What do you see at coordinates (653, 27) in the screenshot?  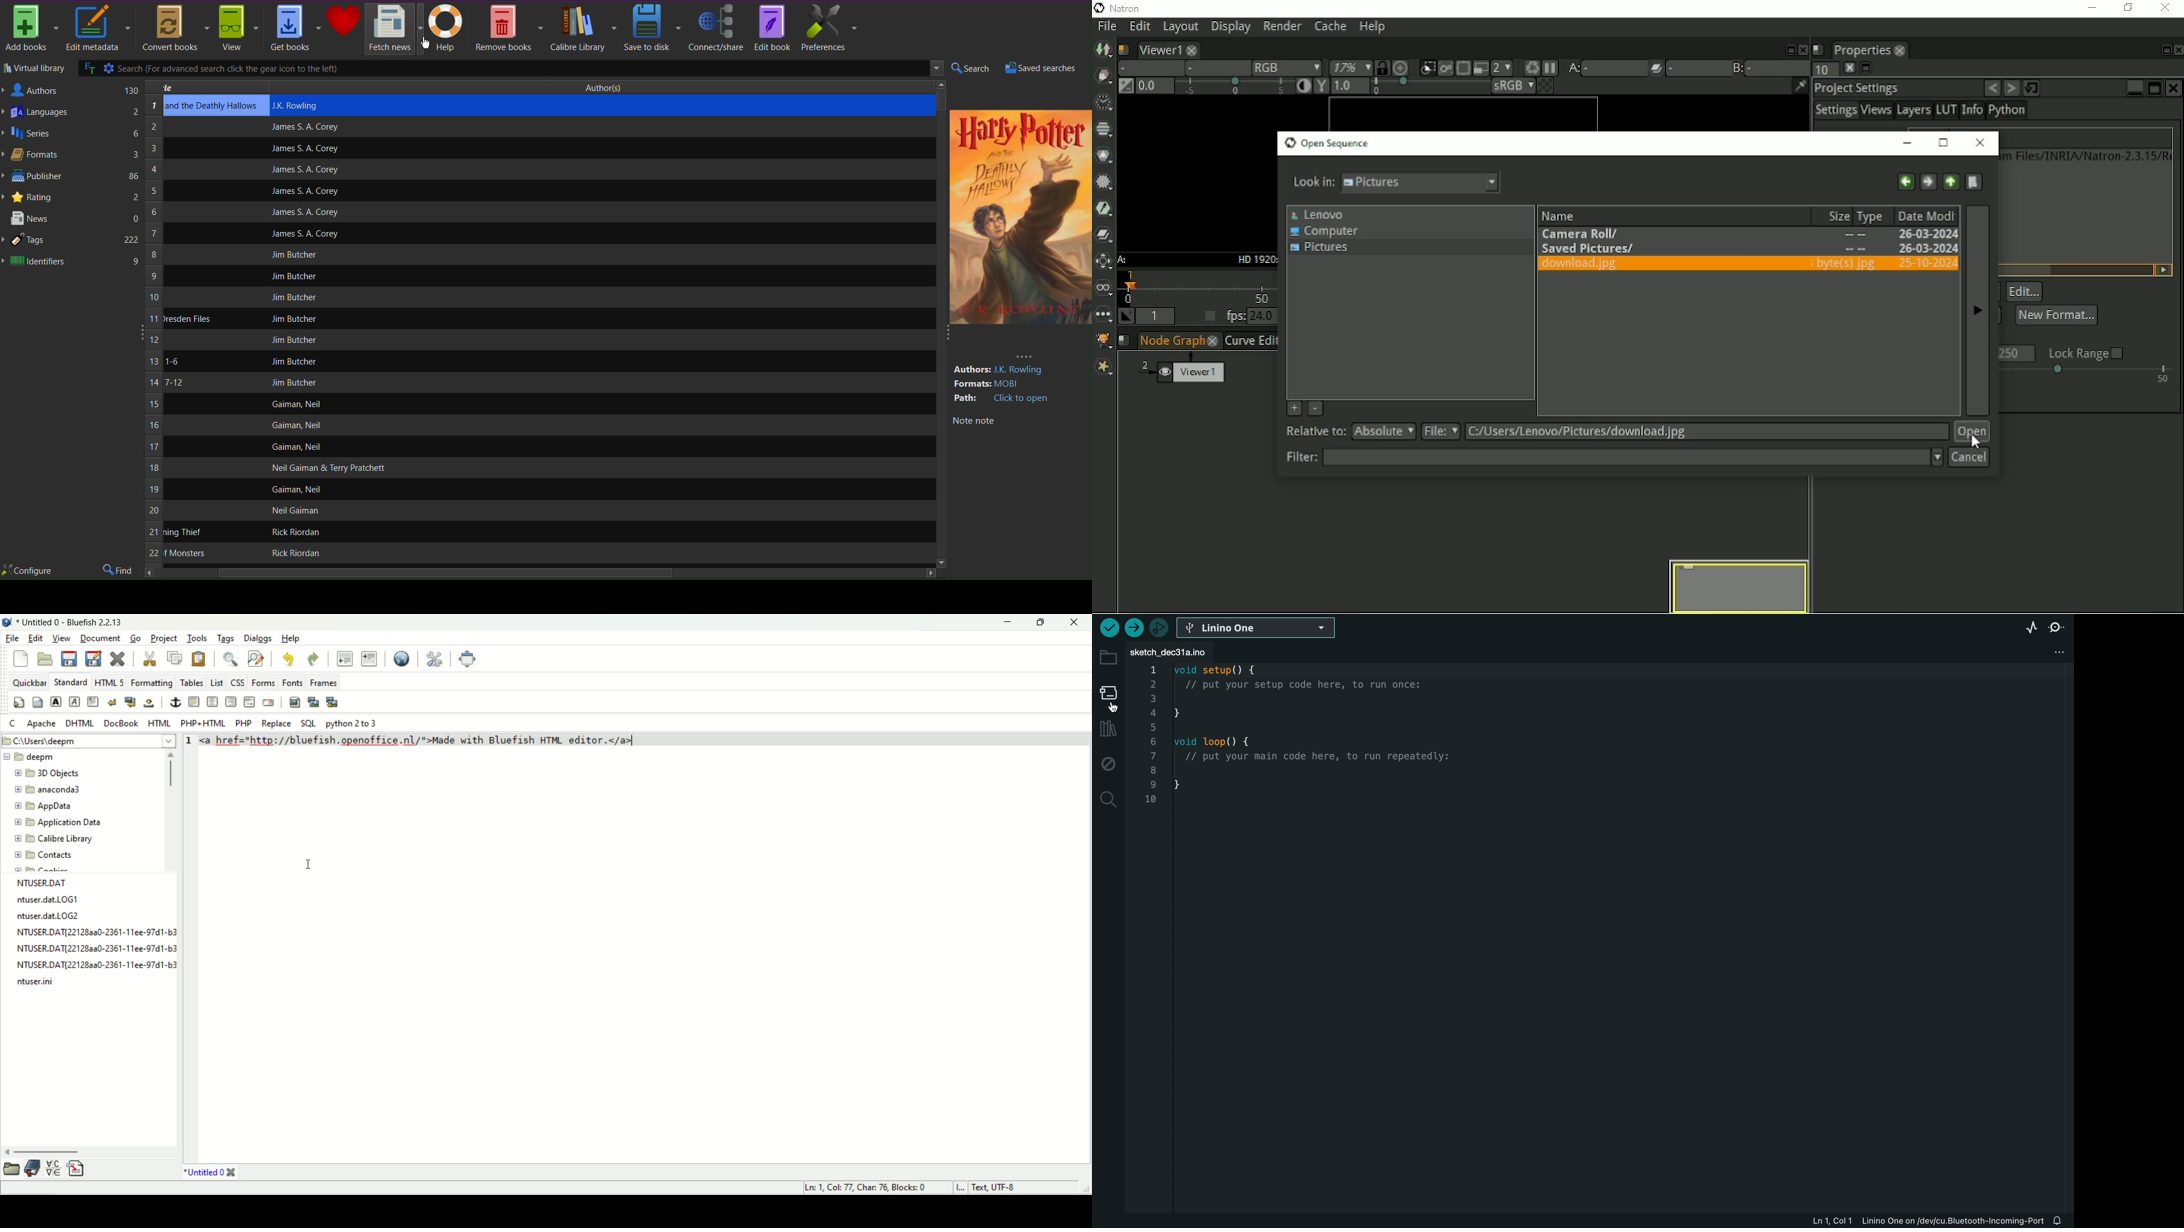 I see `Save to disk` at bounding box center [653, 27].